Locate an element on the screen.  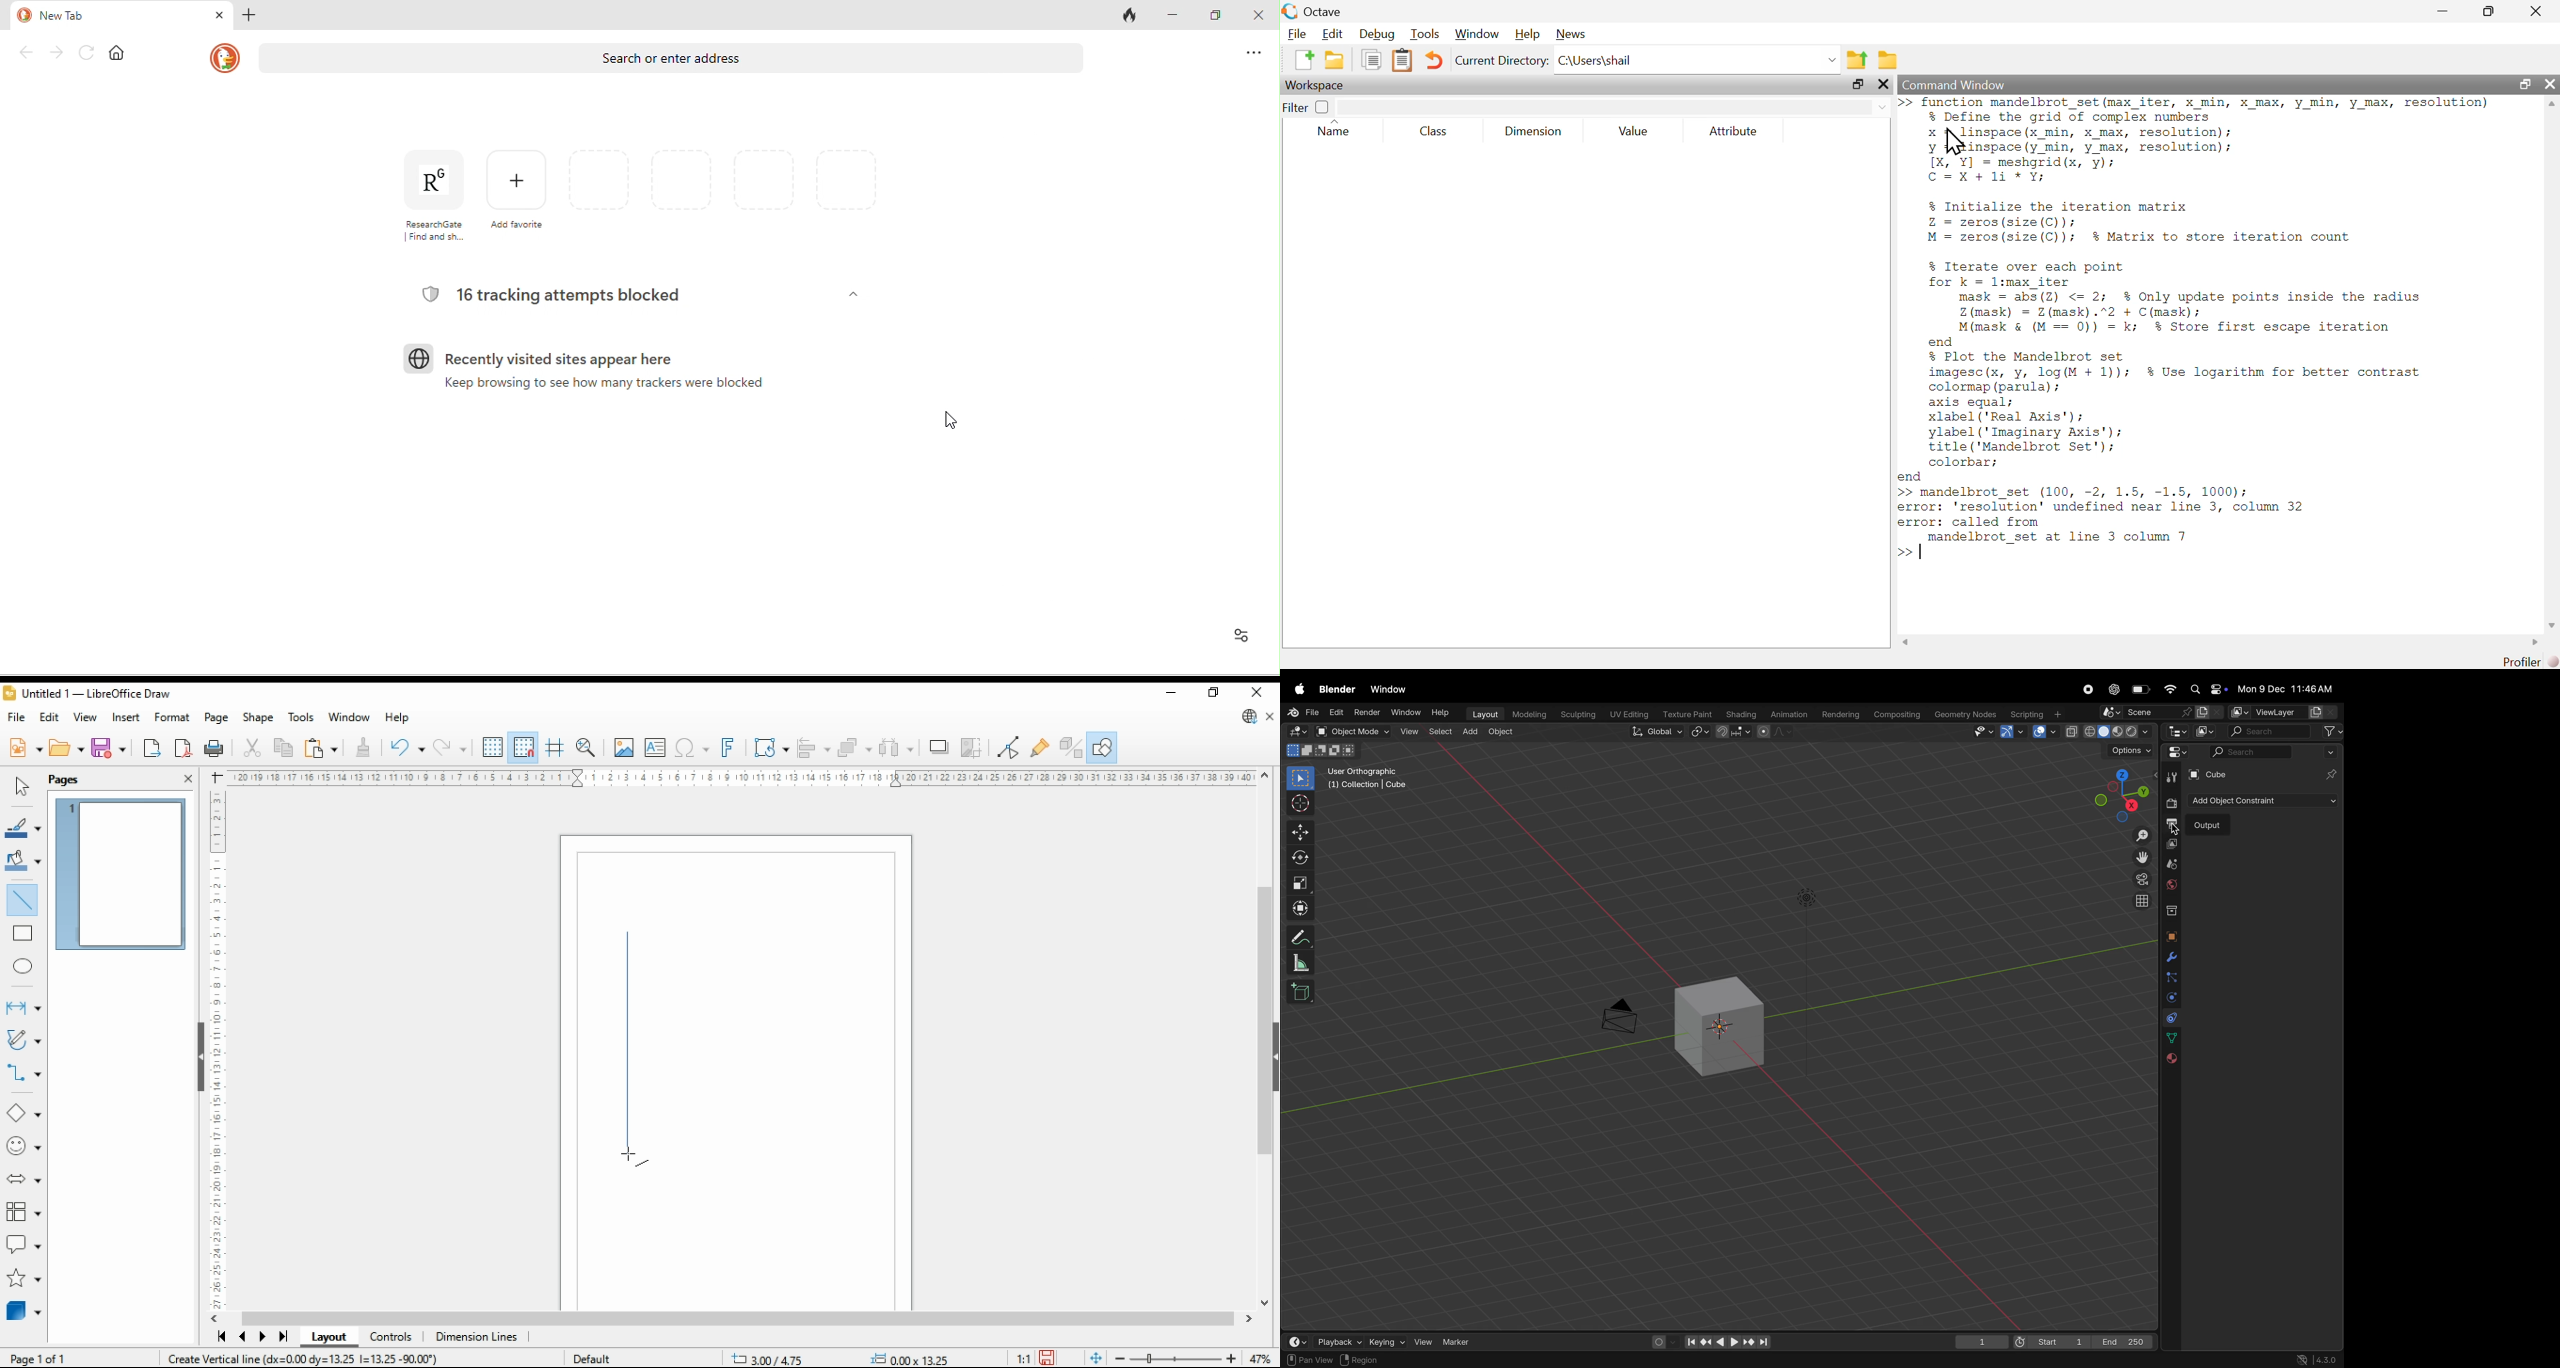
page is located at coordinates (216, 718).